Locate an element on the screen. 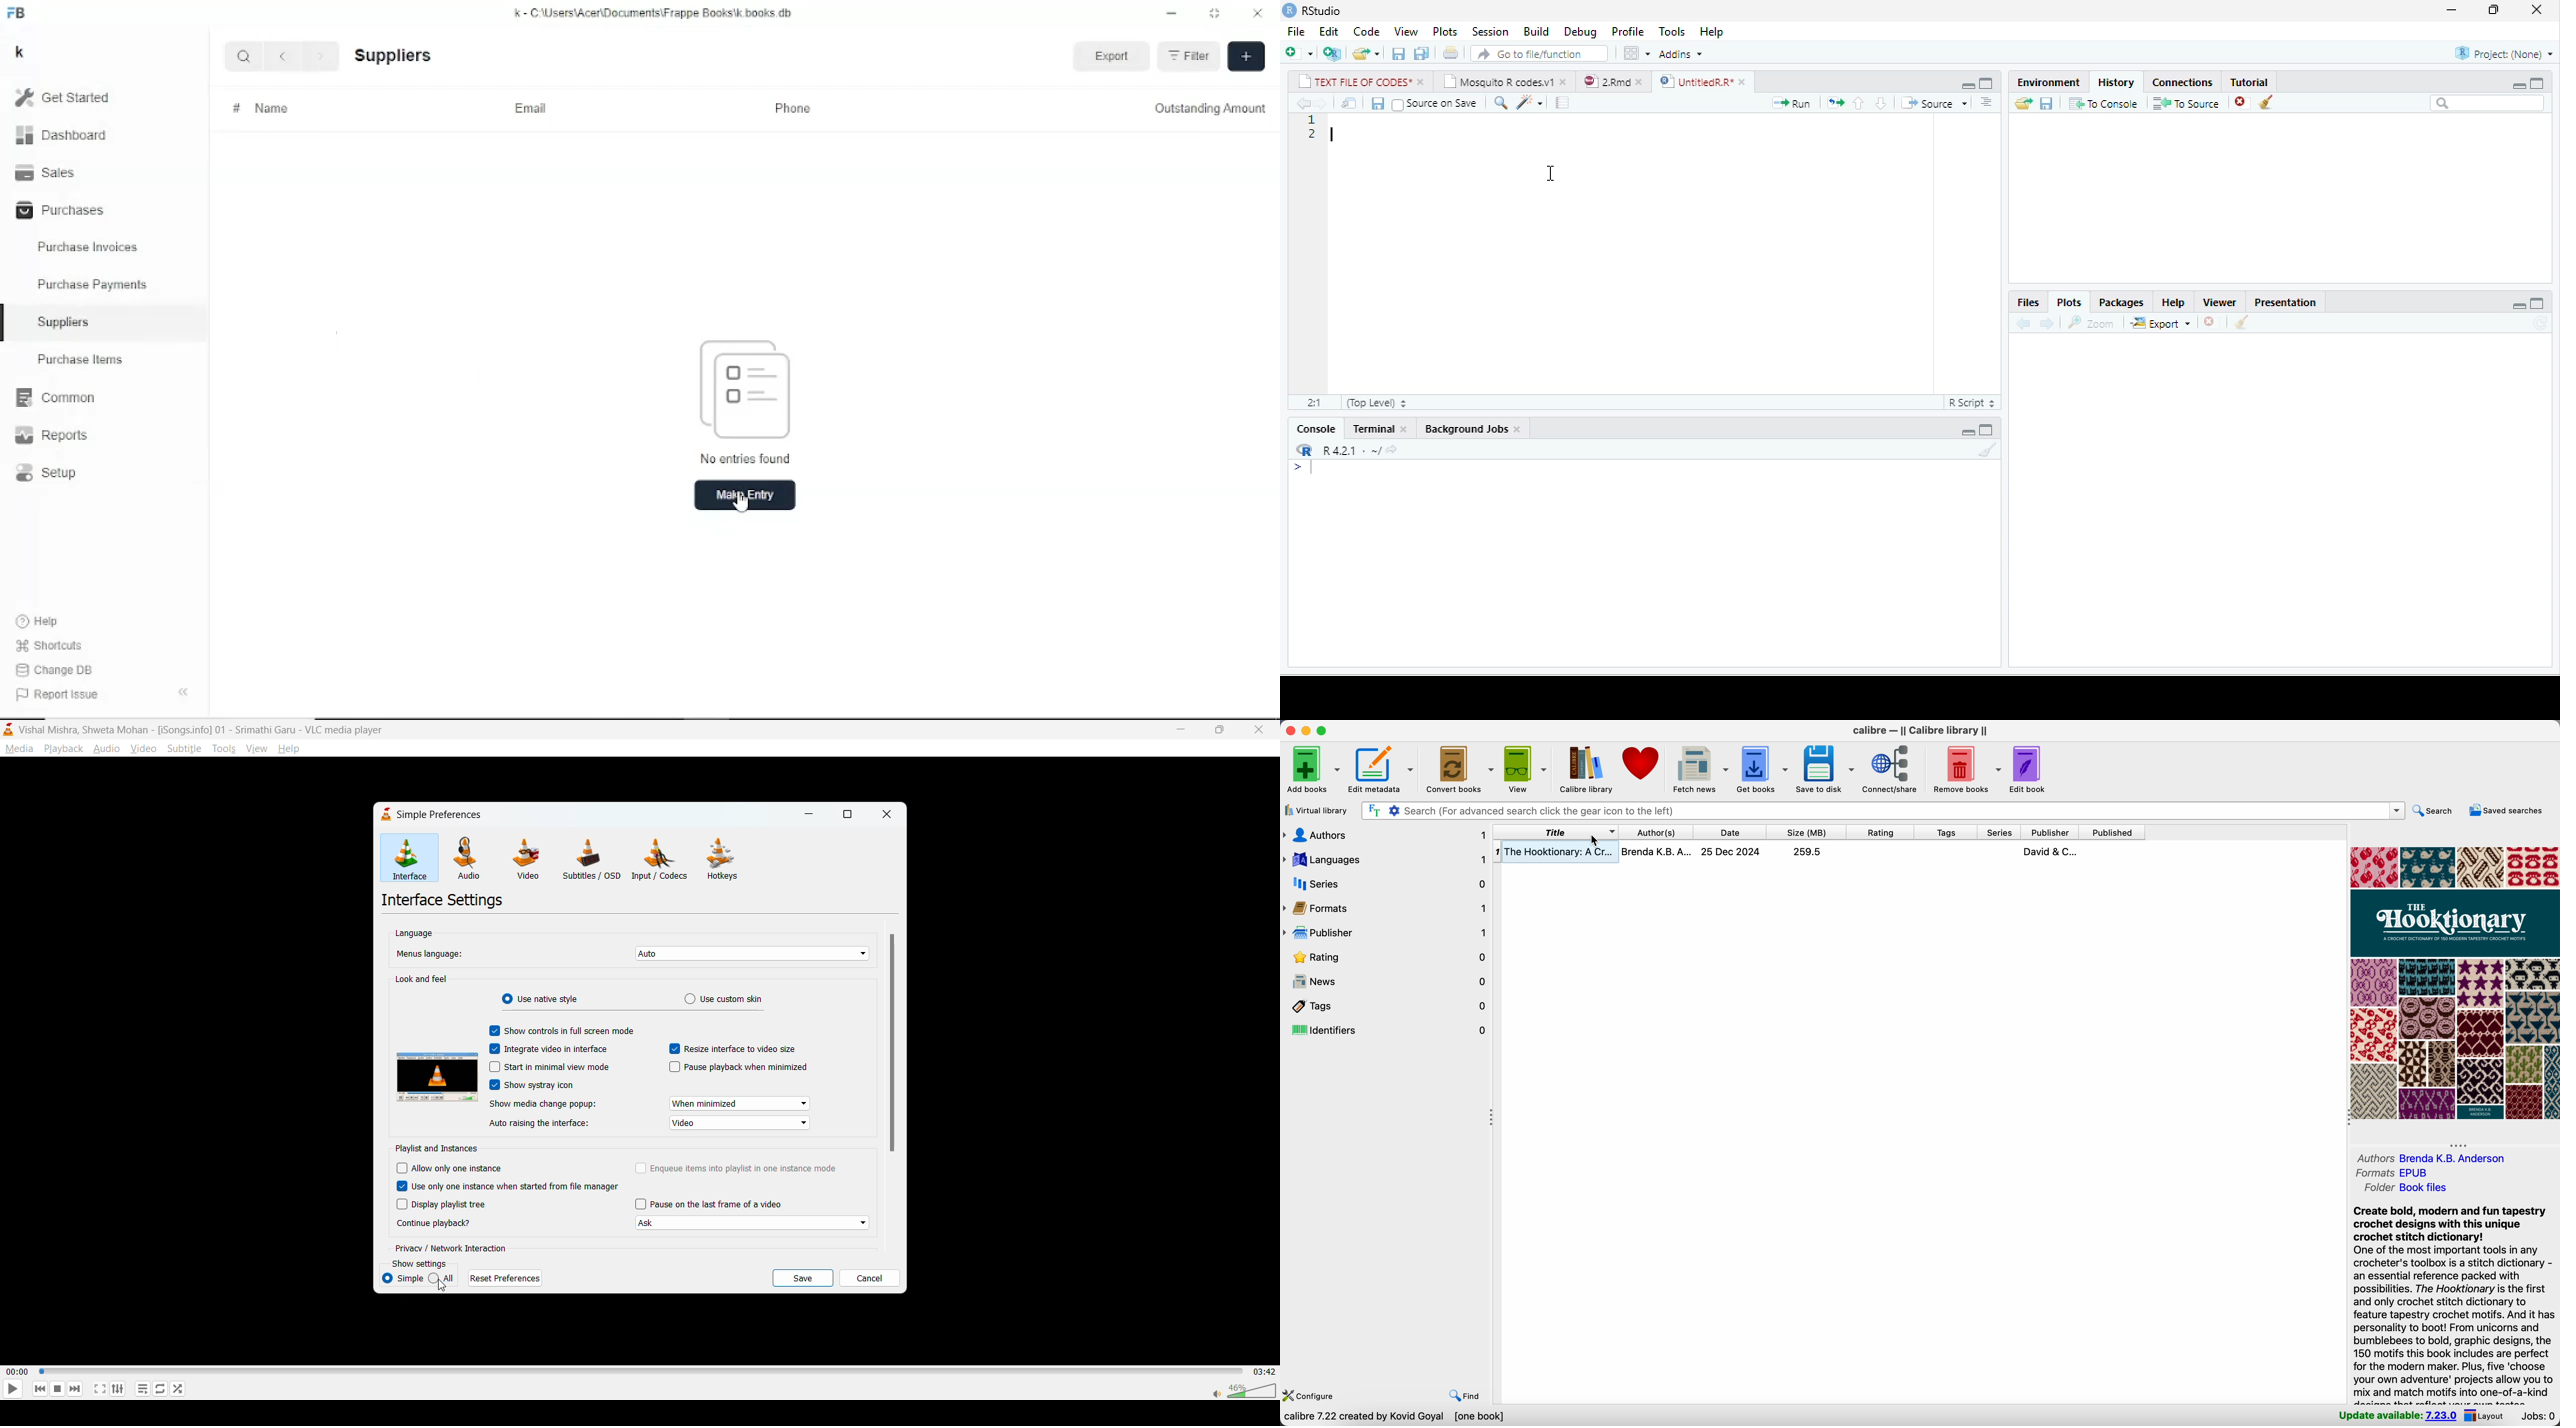 This screenshot has width=2576, height=1428. minimize is located at coordinates (2451, 10).